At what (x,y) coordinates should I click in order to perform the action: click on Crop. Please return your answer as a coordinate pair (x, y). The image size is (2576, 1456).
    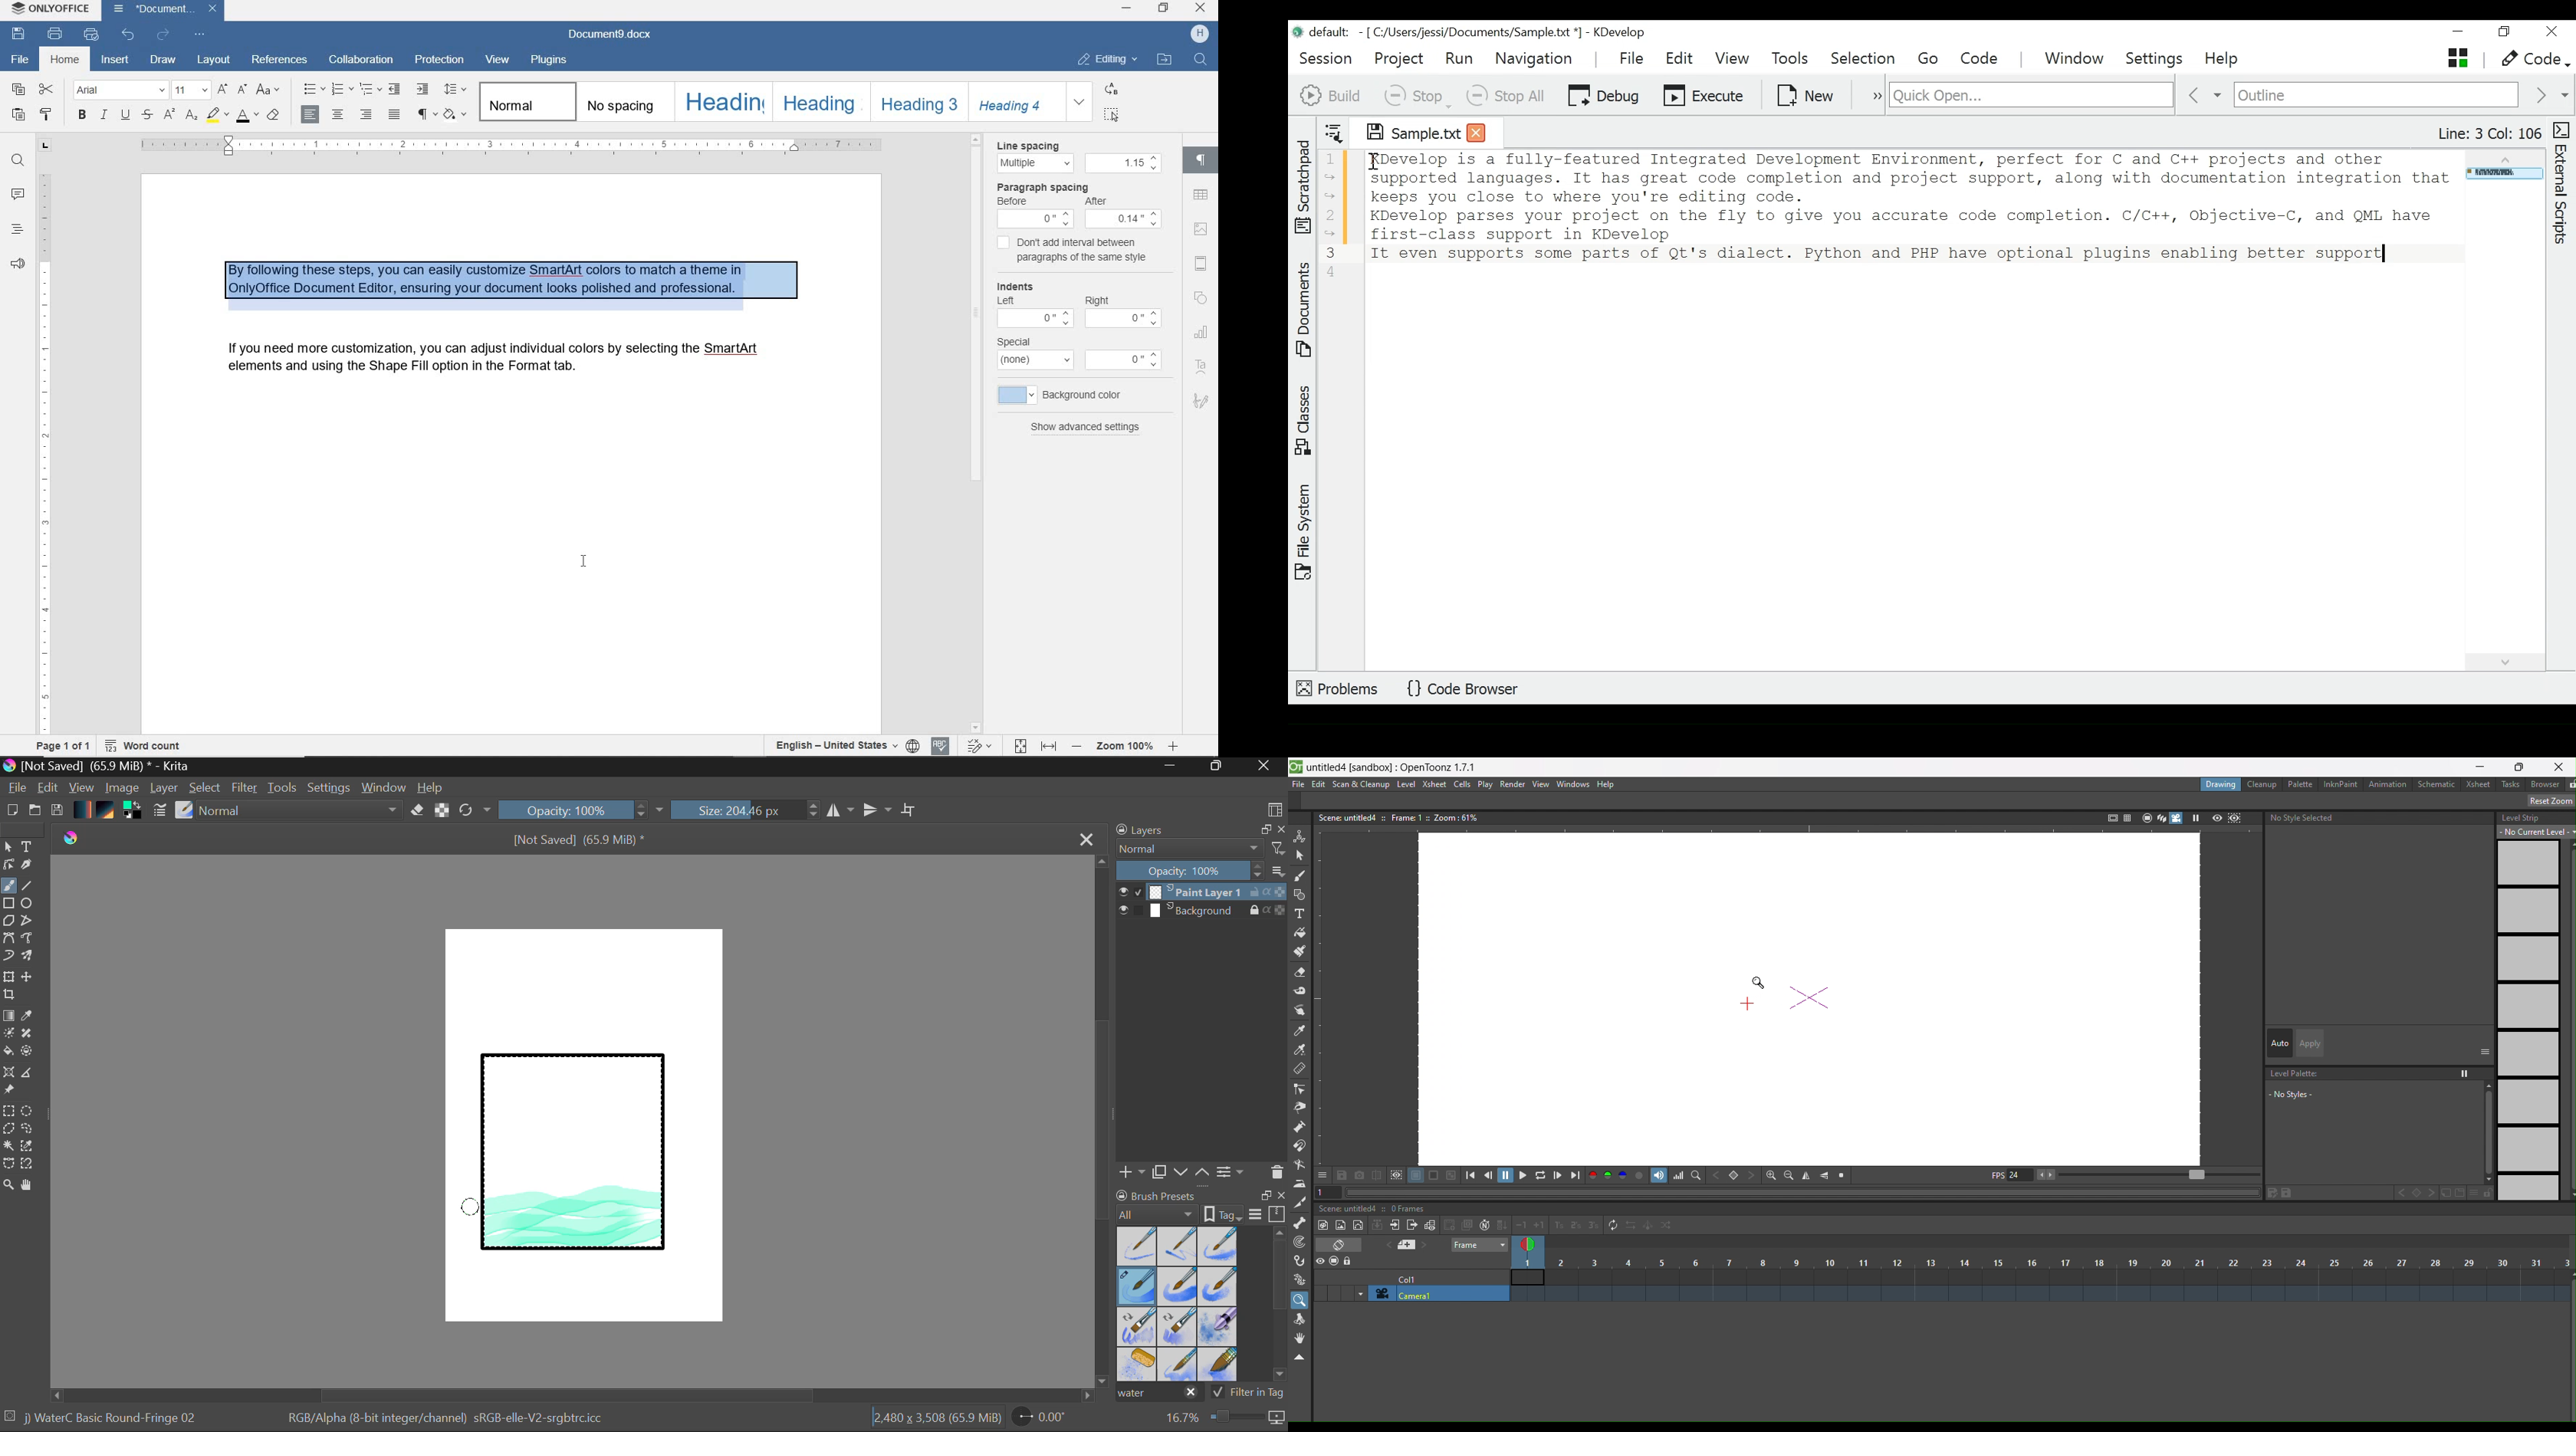
    Looking at the image, I should click on (910, 810).